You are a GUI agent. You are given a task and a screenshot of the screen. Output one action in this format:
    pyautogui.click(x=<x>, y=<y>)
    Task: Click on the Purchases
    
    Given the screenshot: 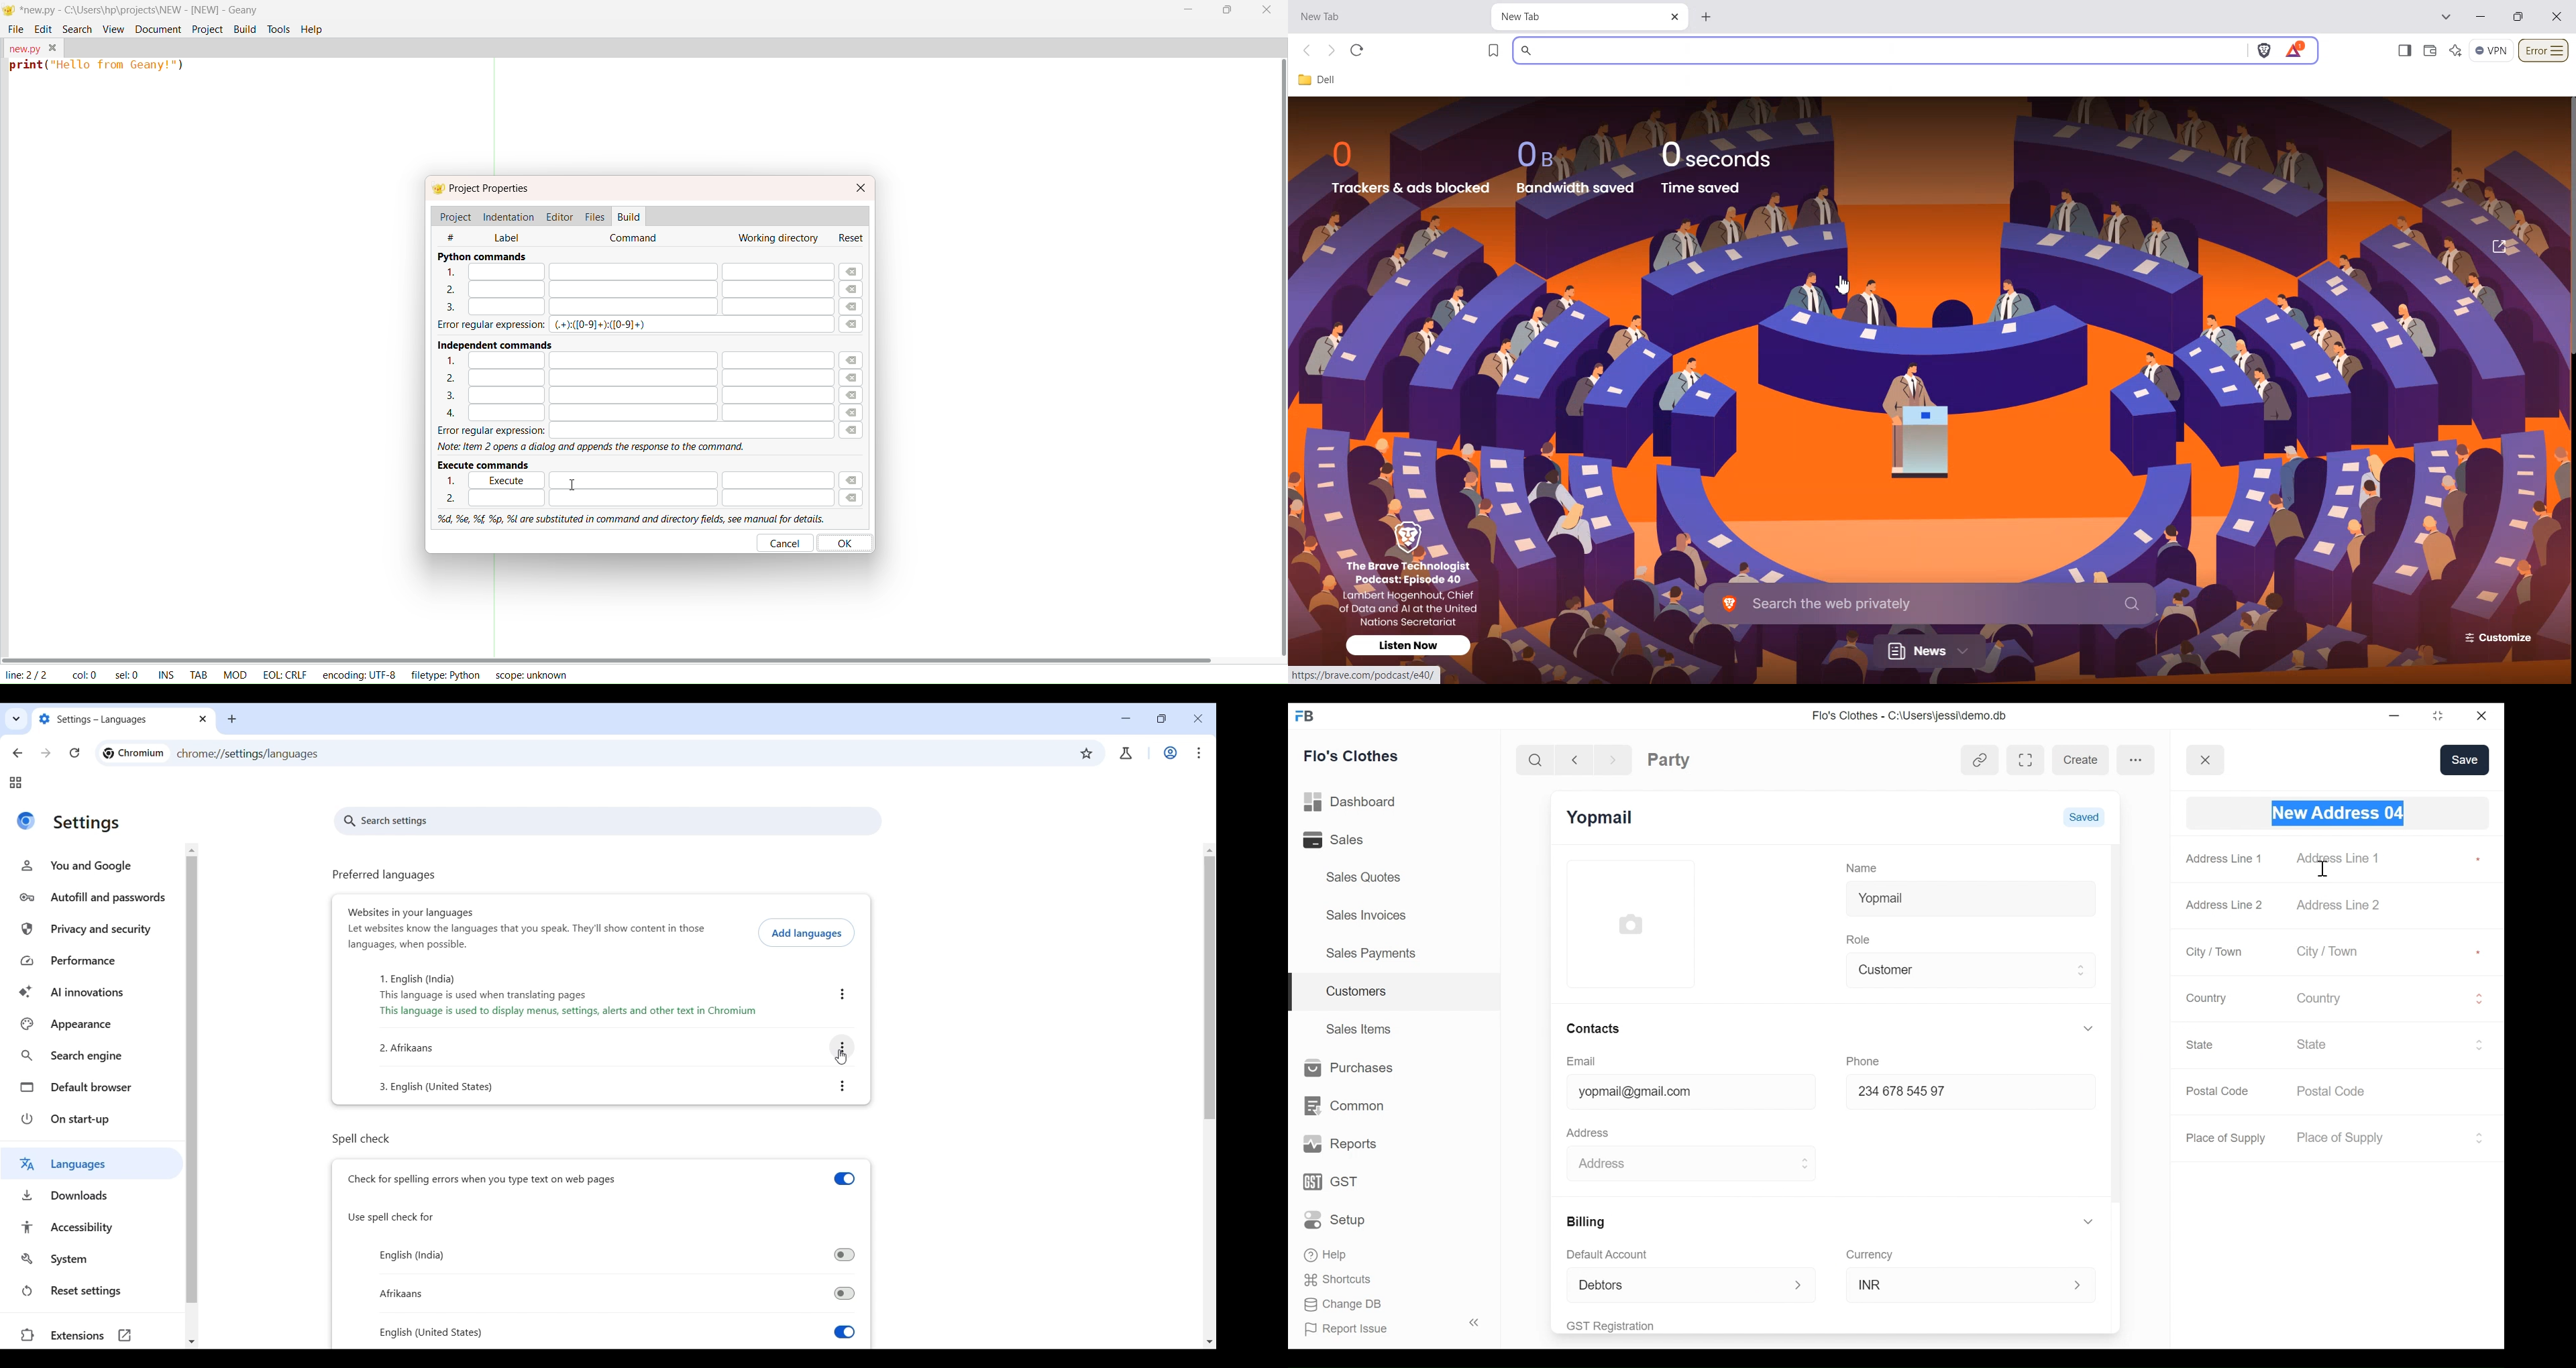 What is the action you would take?
    pyautogui.click(x=1345, y=1068)
    